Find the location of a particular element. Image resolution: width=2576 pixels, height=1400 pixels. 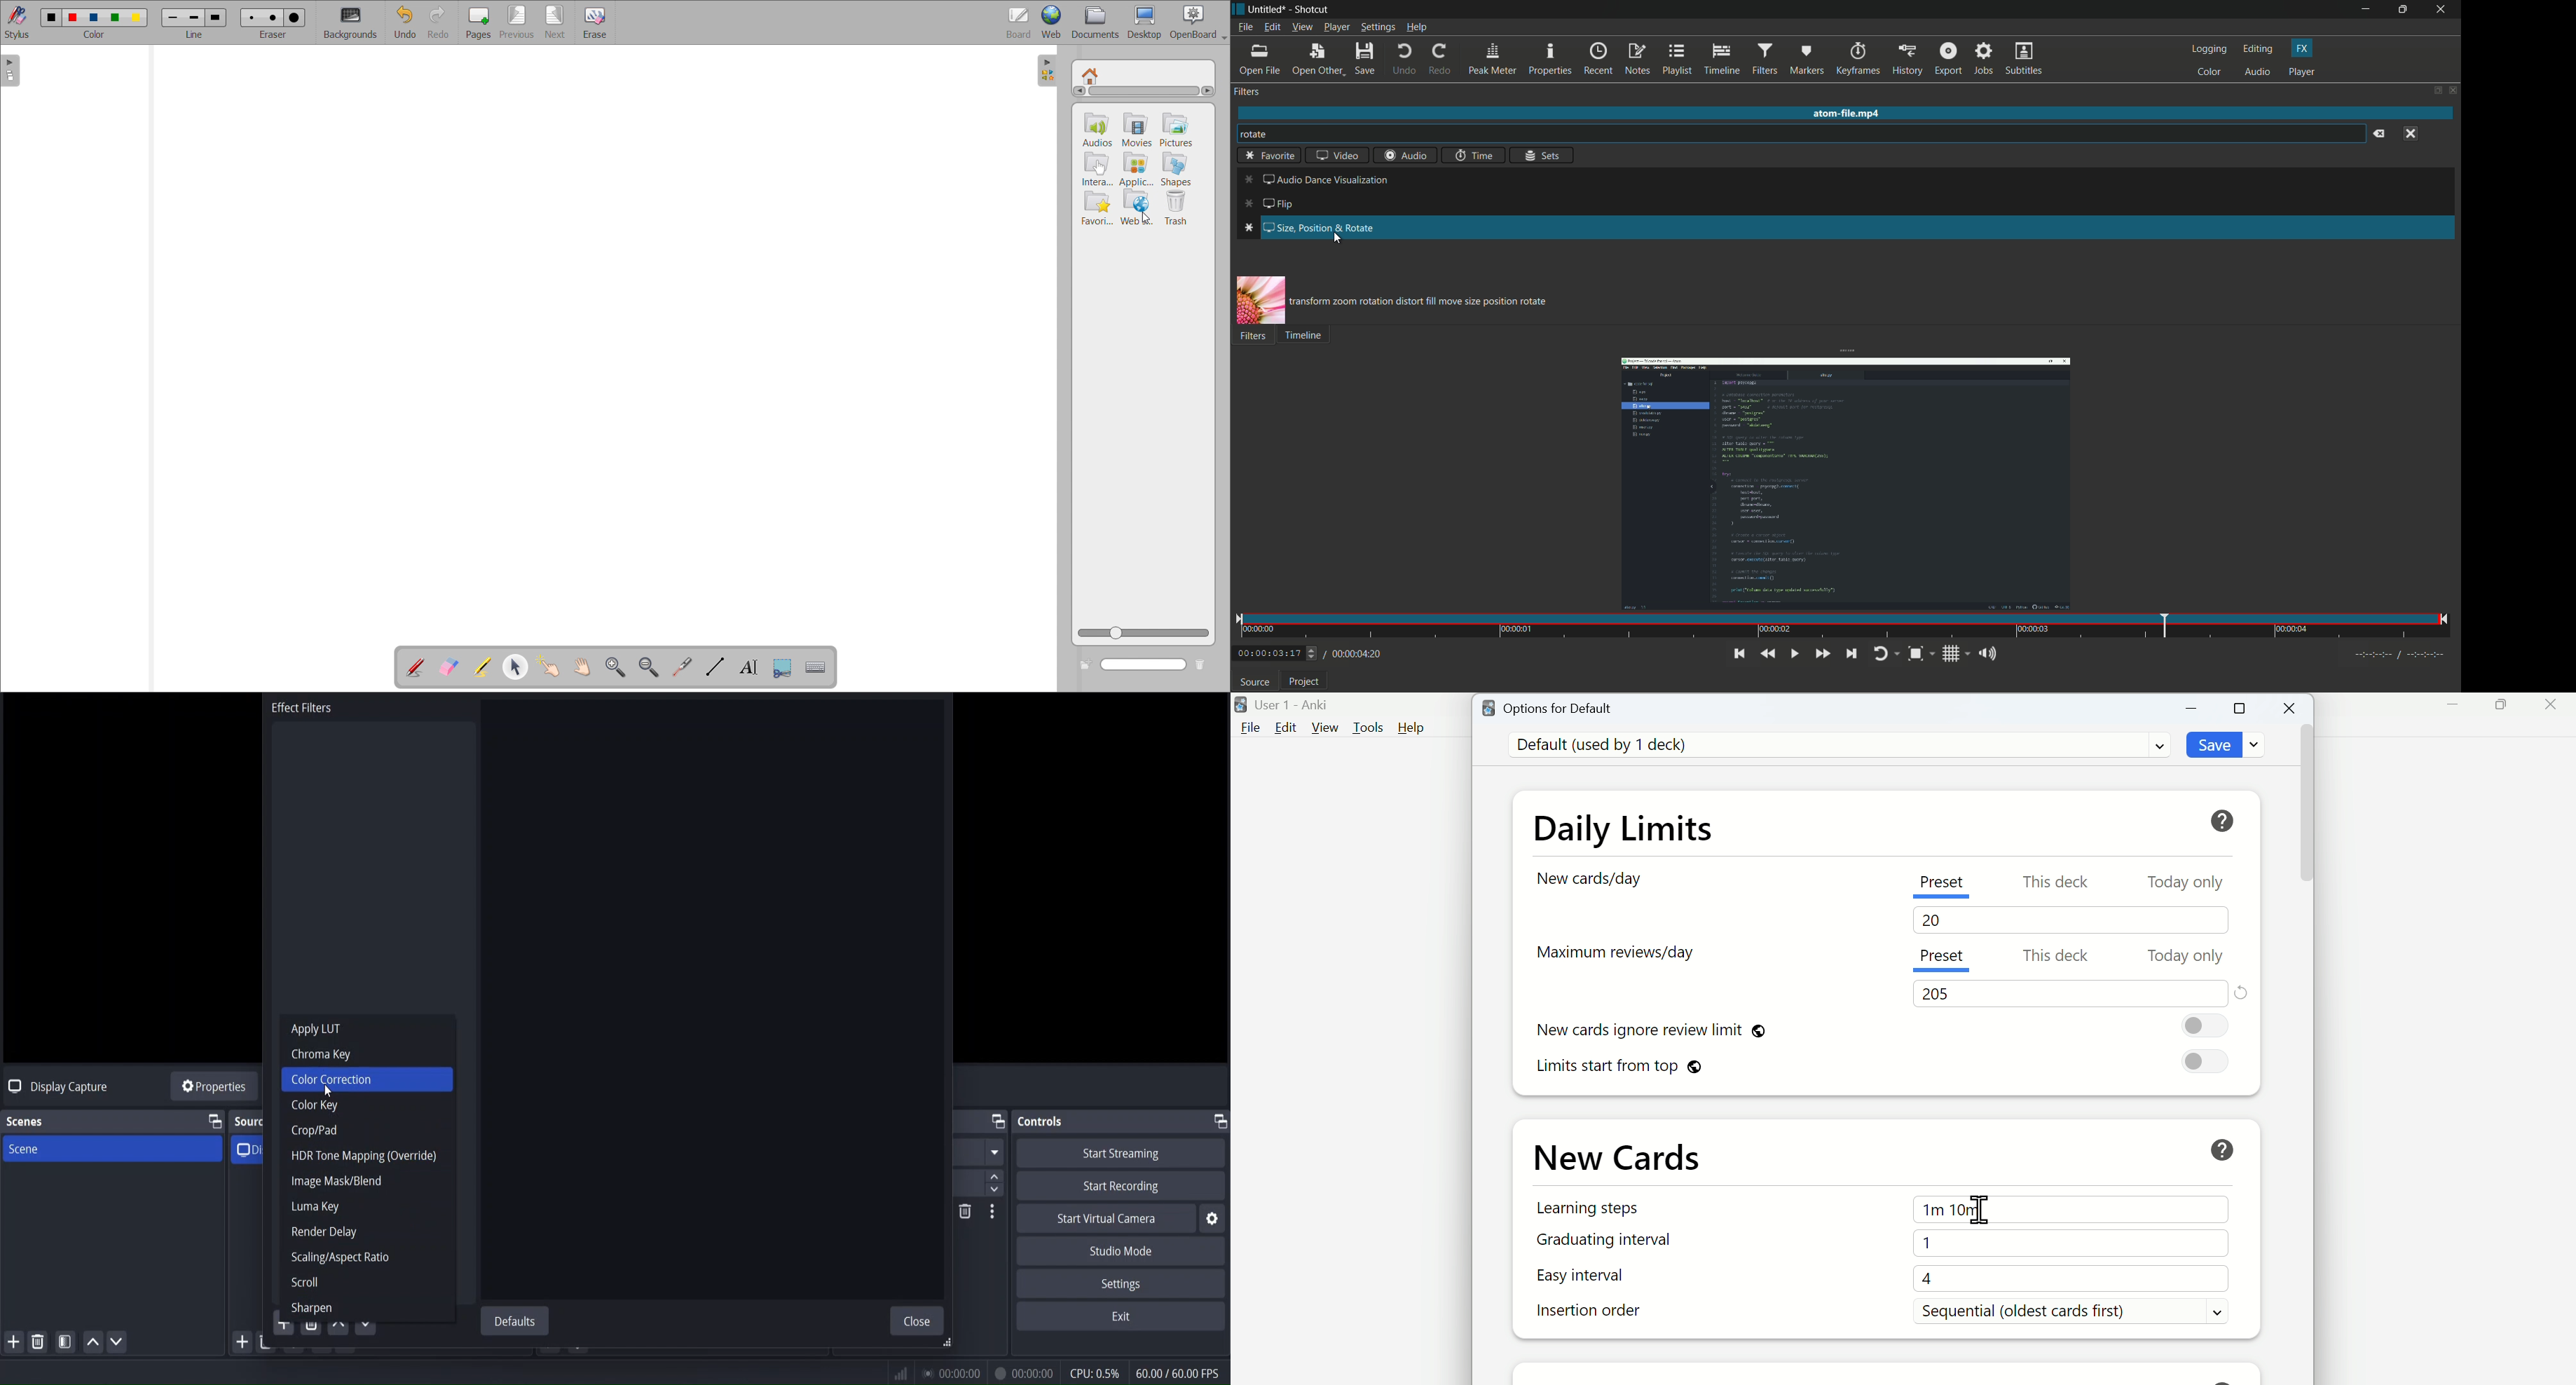

player is located at coordinates (2304, 72).